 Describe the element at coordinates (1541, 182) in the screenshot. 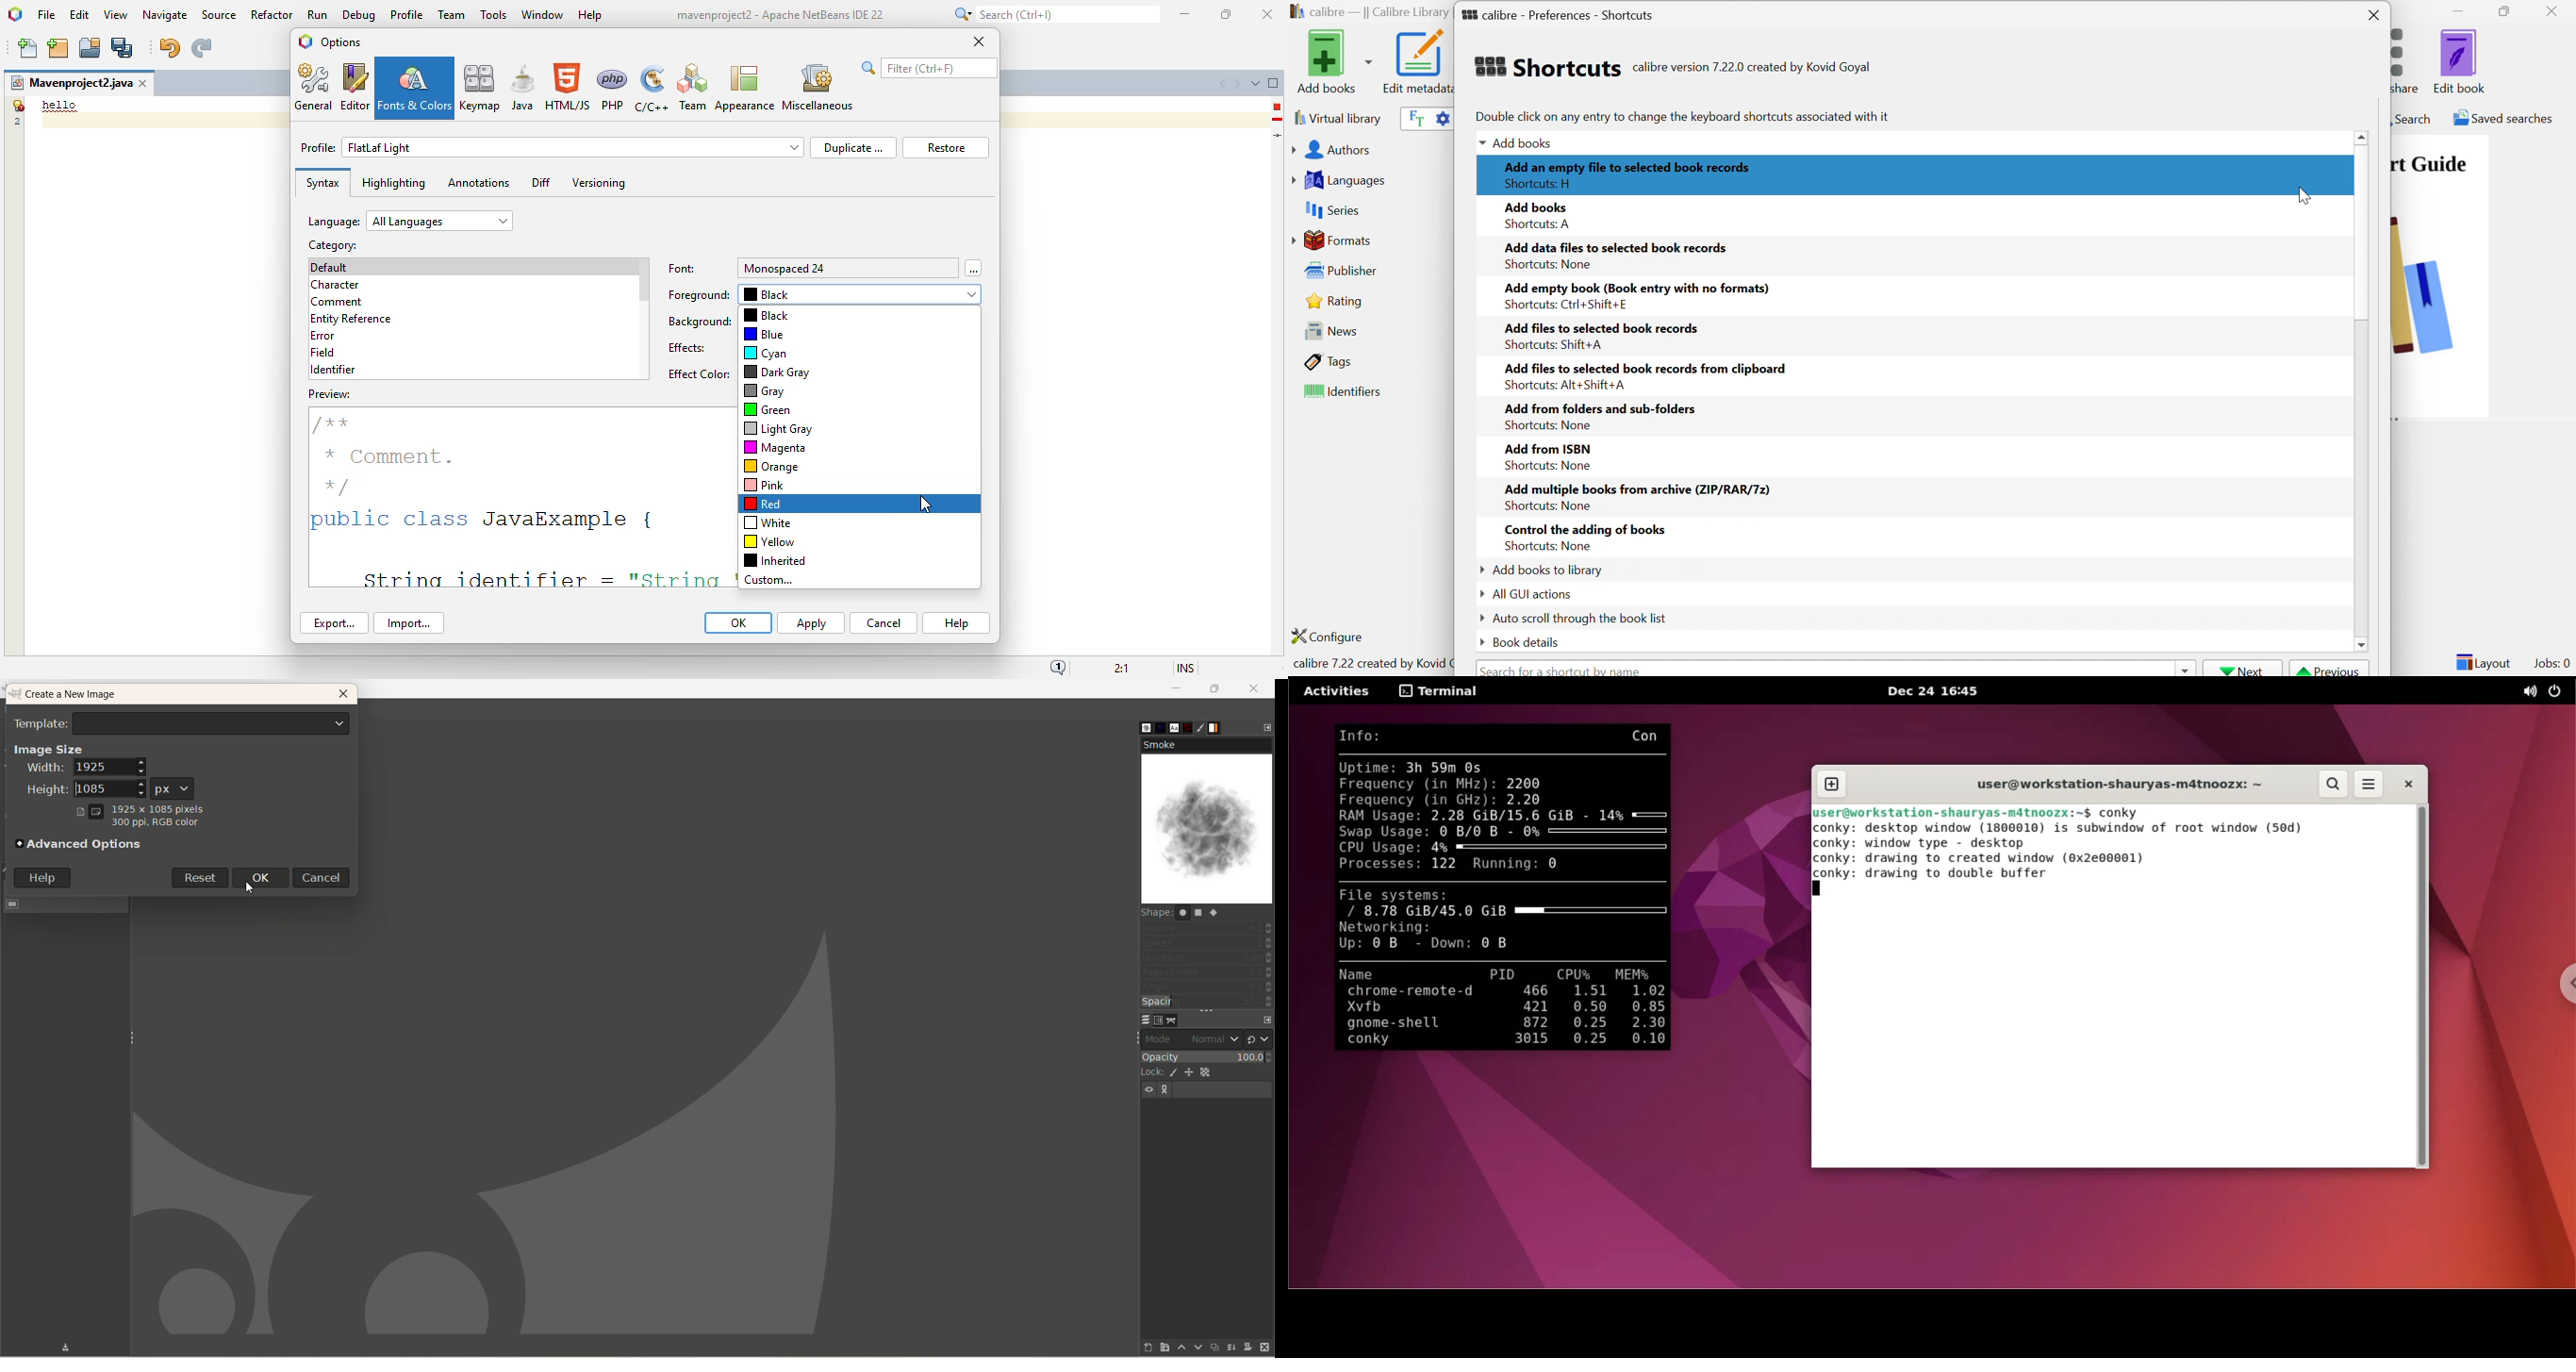

I see `Shortcuts: H` at that location.